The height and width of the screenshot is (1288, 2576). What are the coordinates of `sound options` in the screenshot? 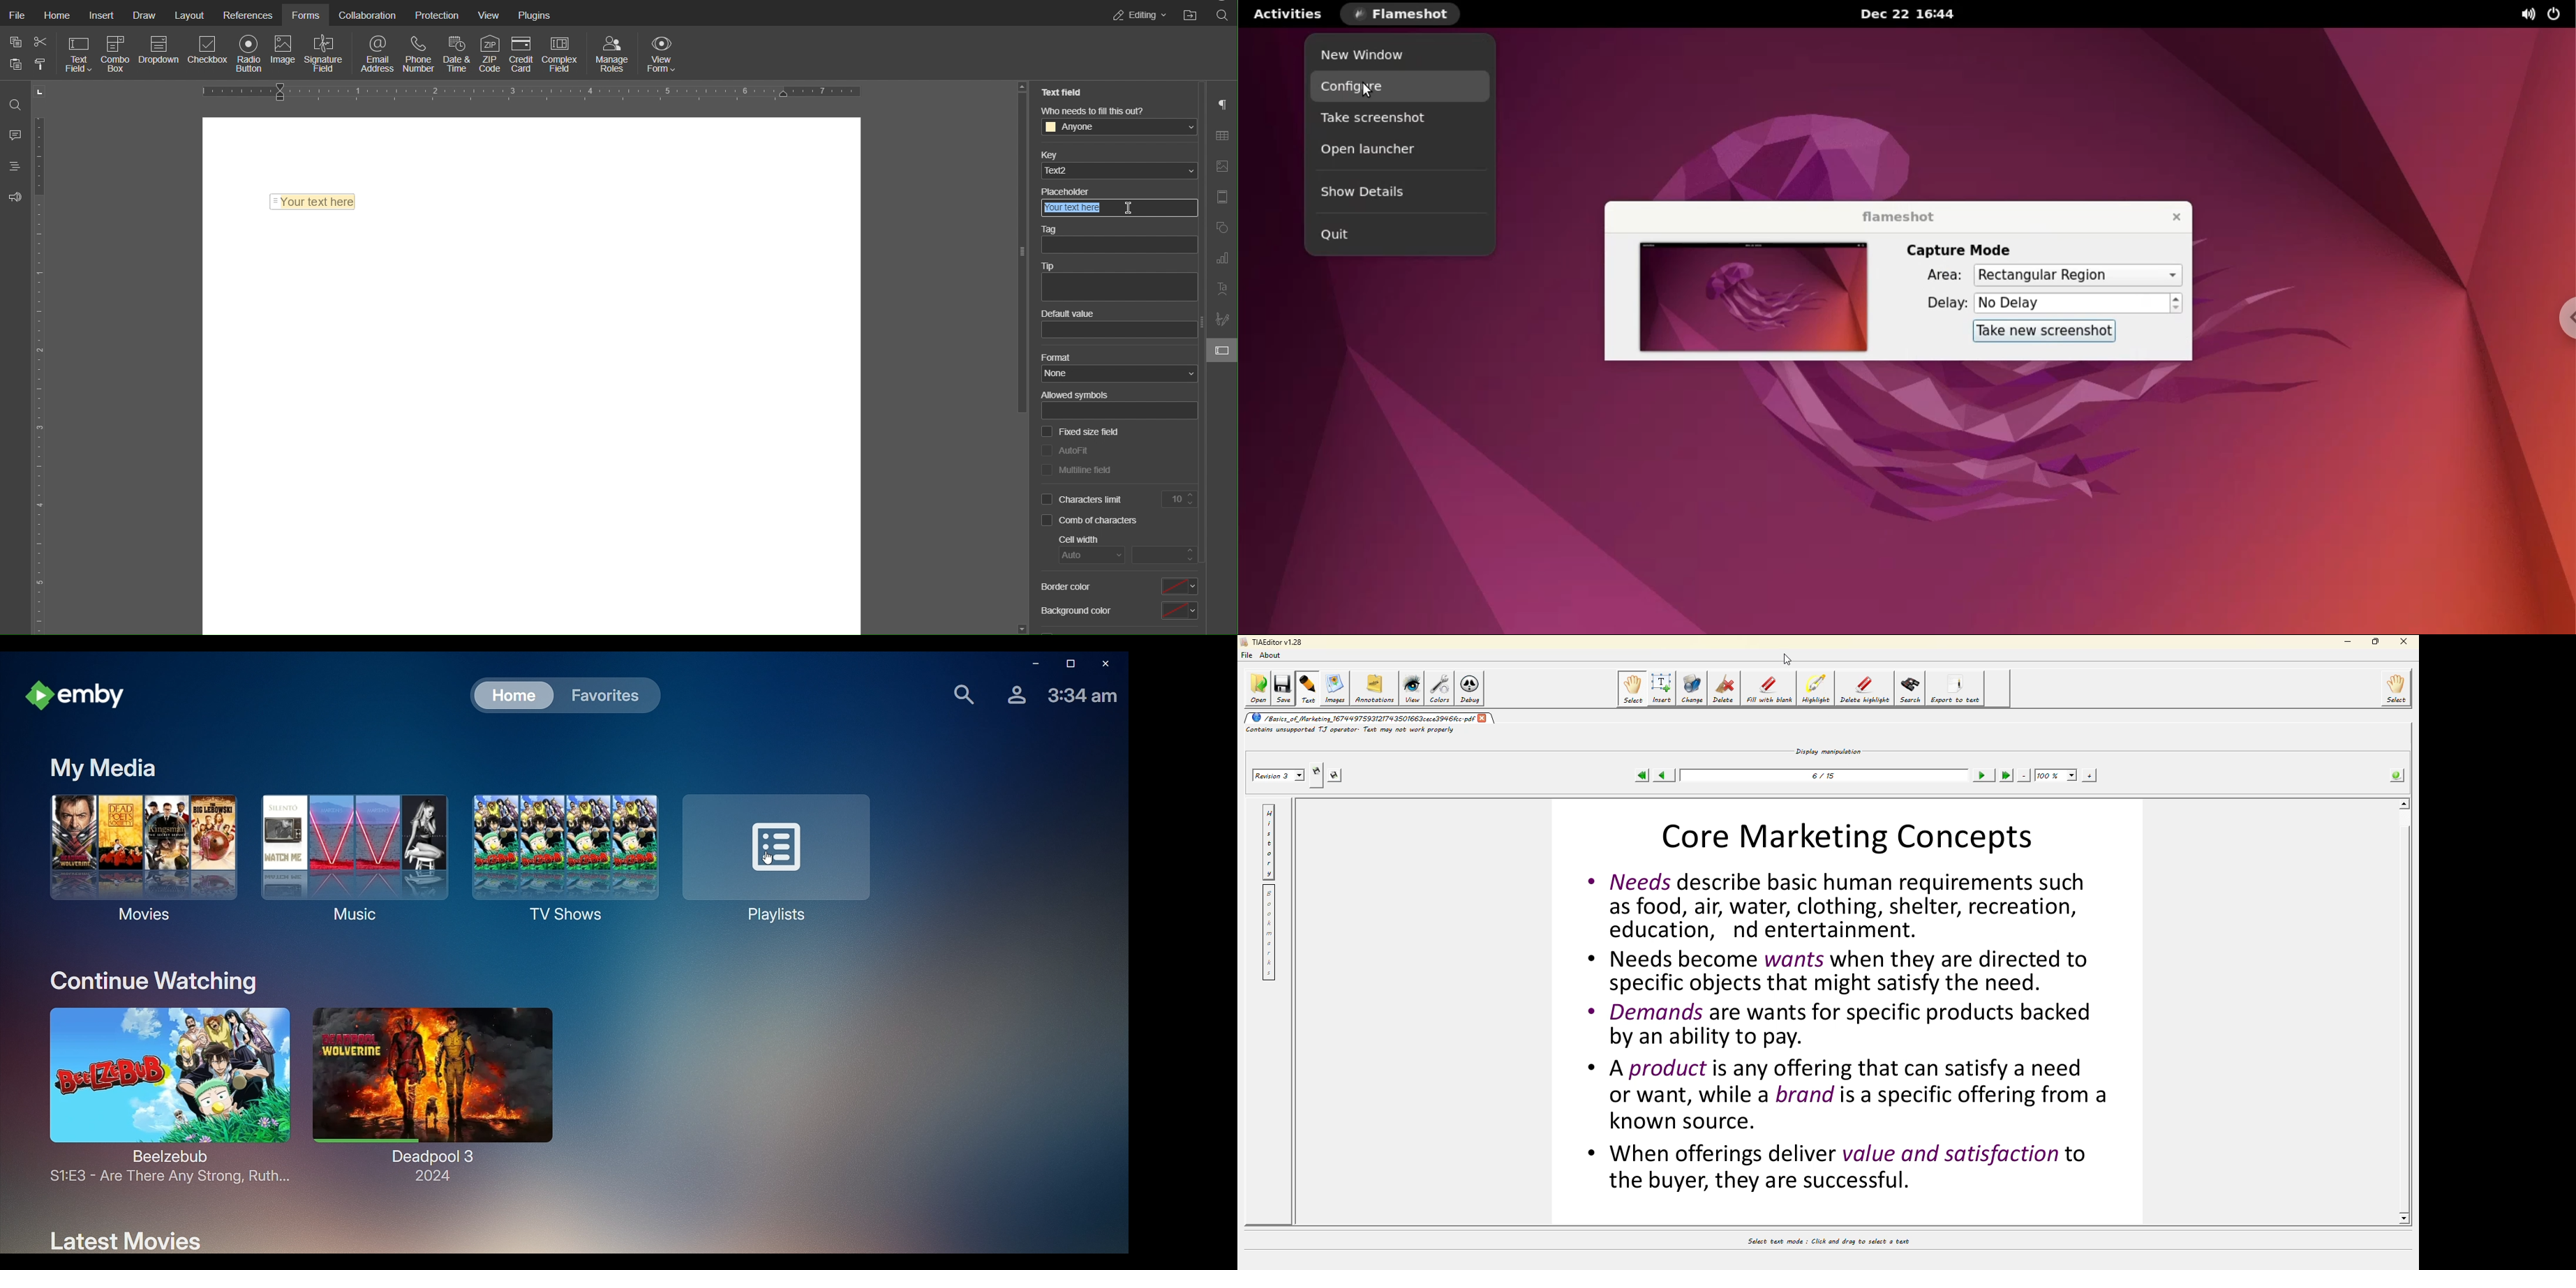 It's located at (2522, 15).